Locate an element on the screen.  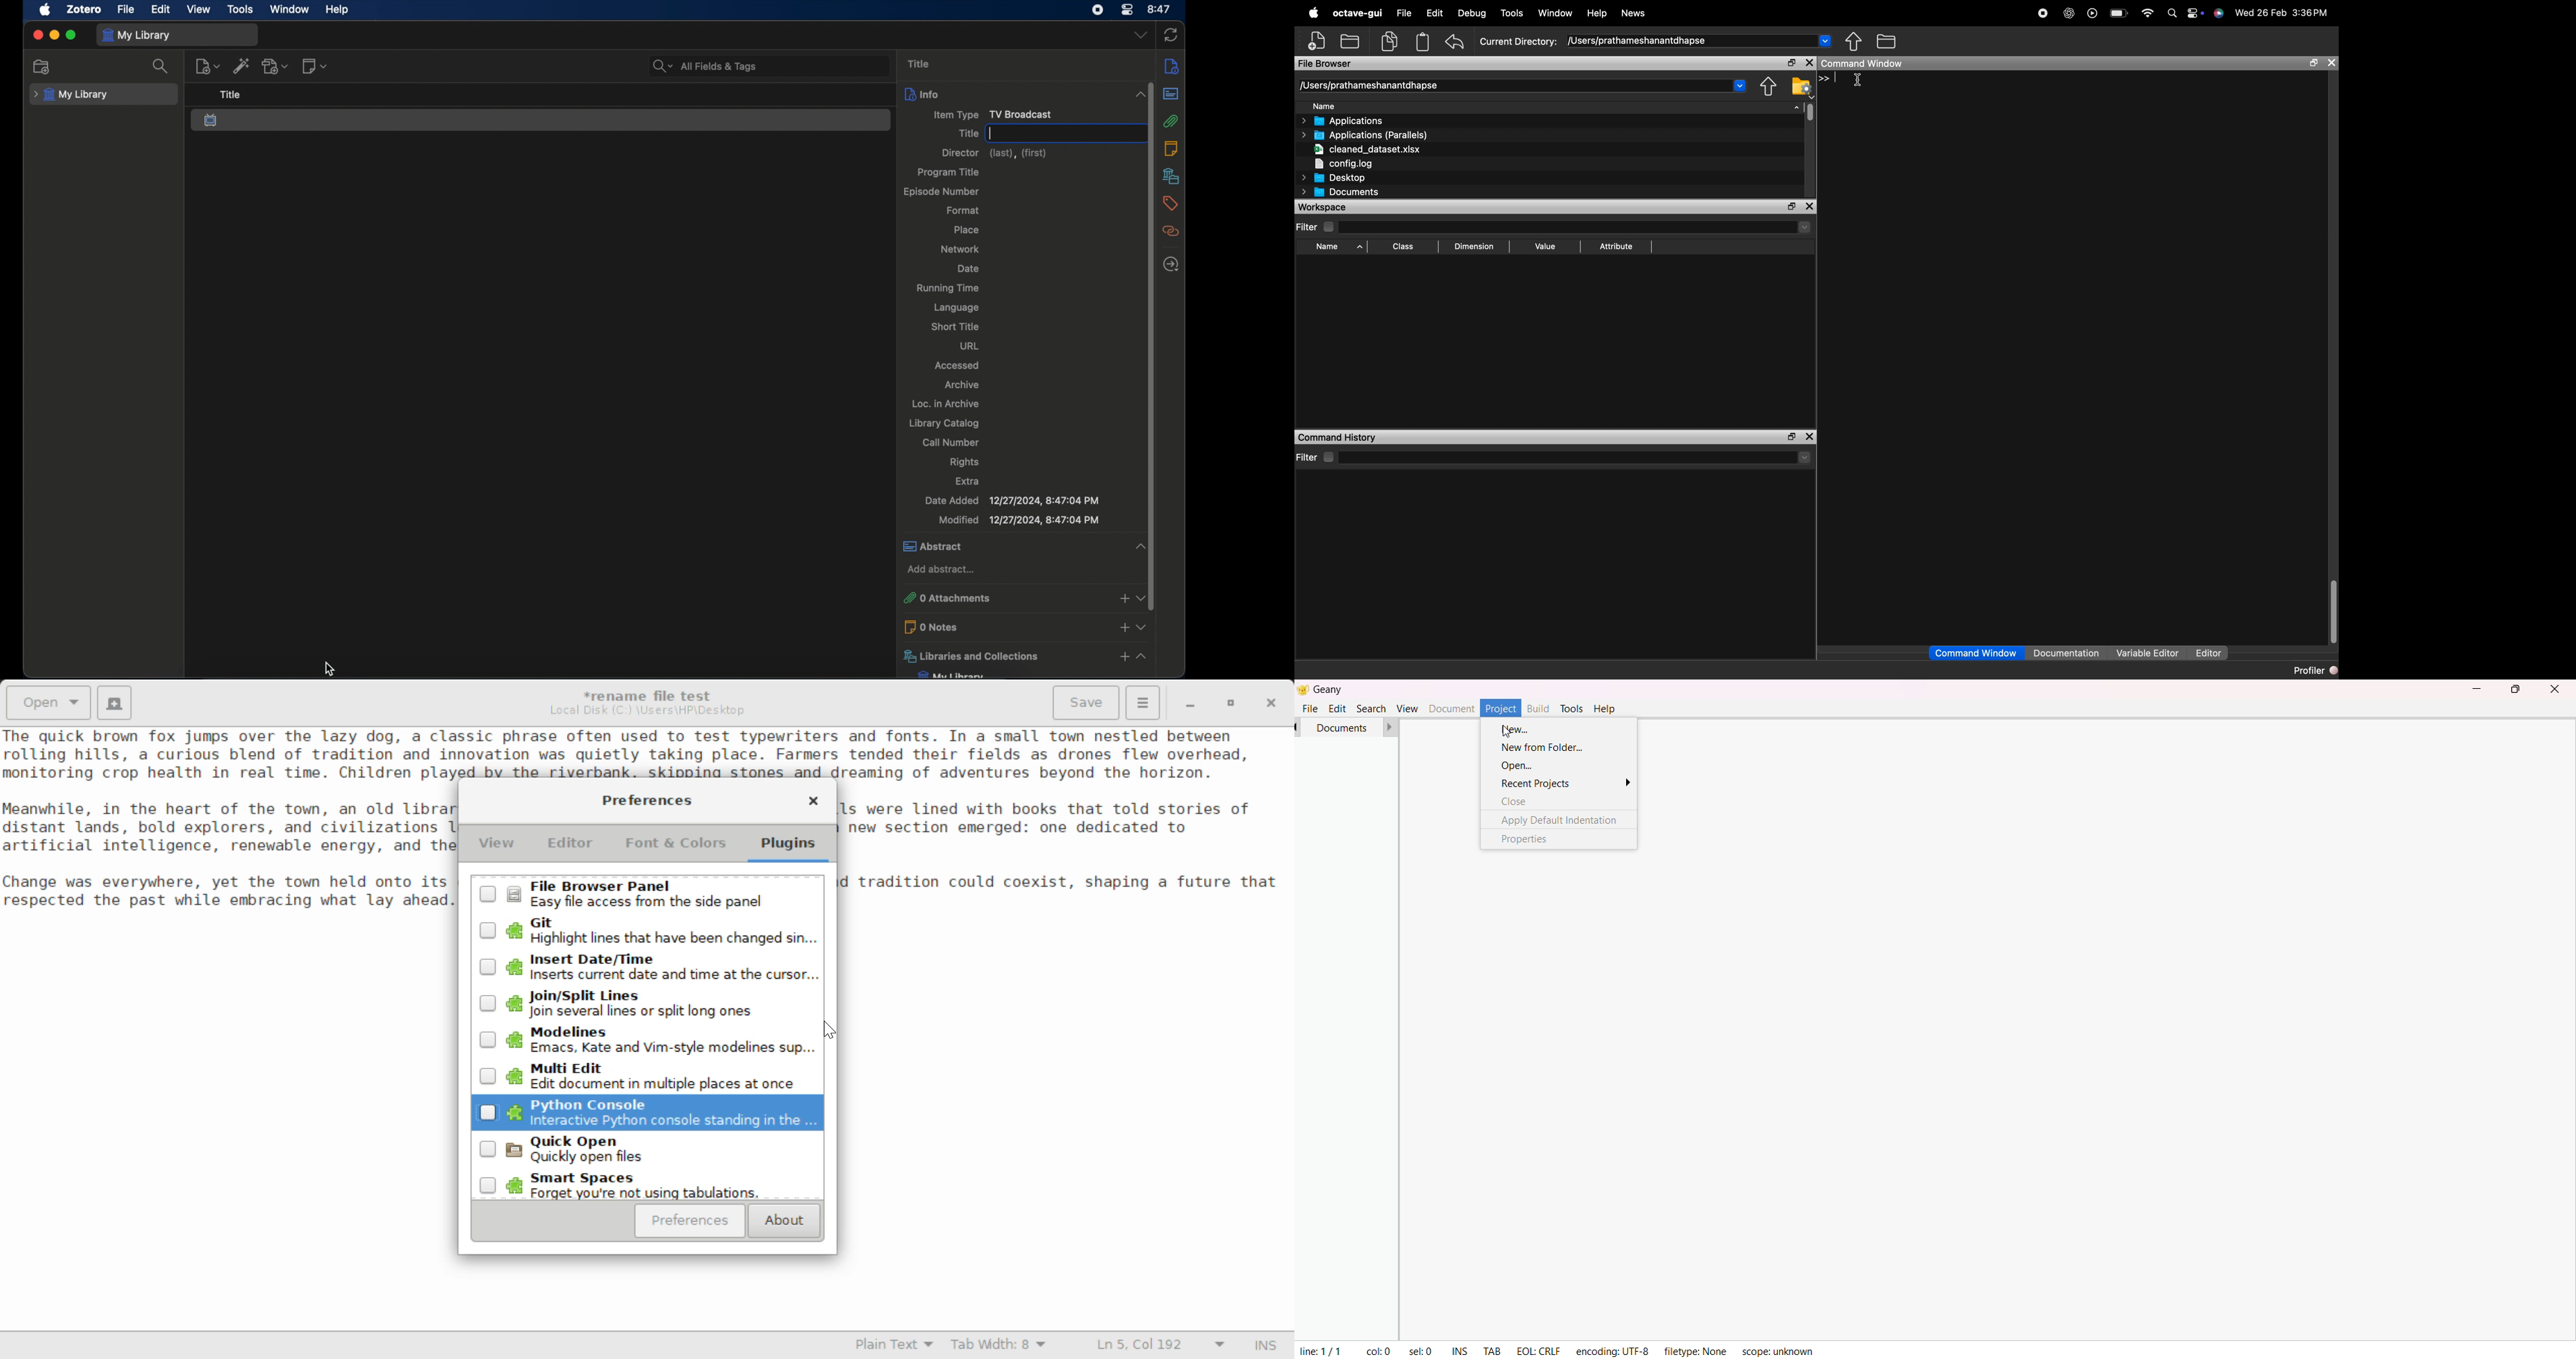
info is located at coordinates (1173, 65).